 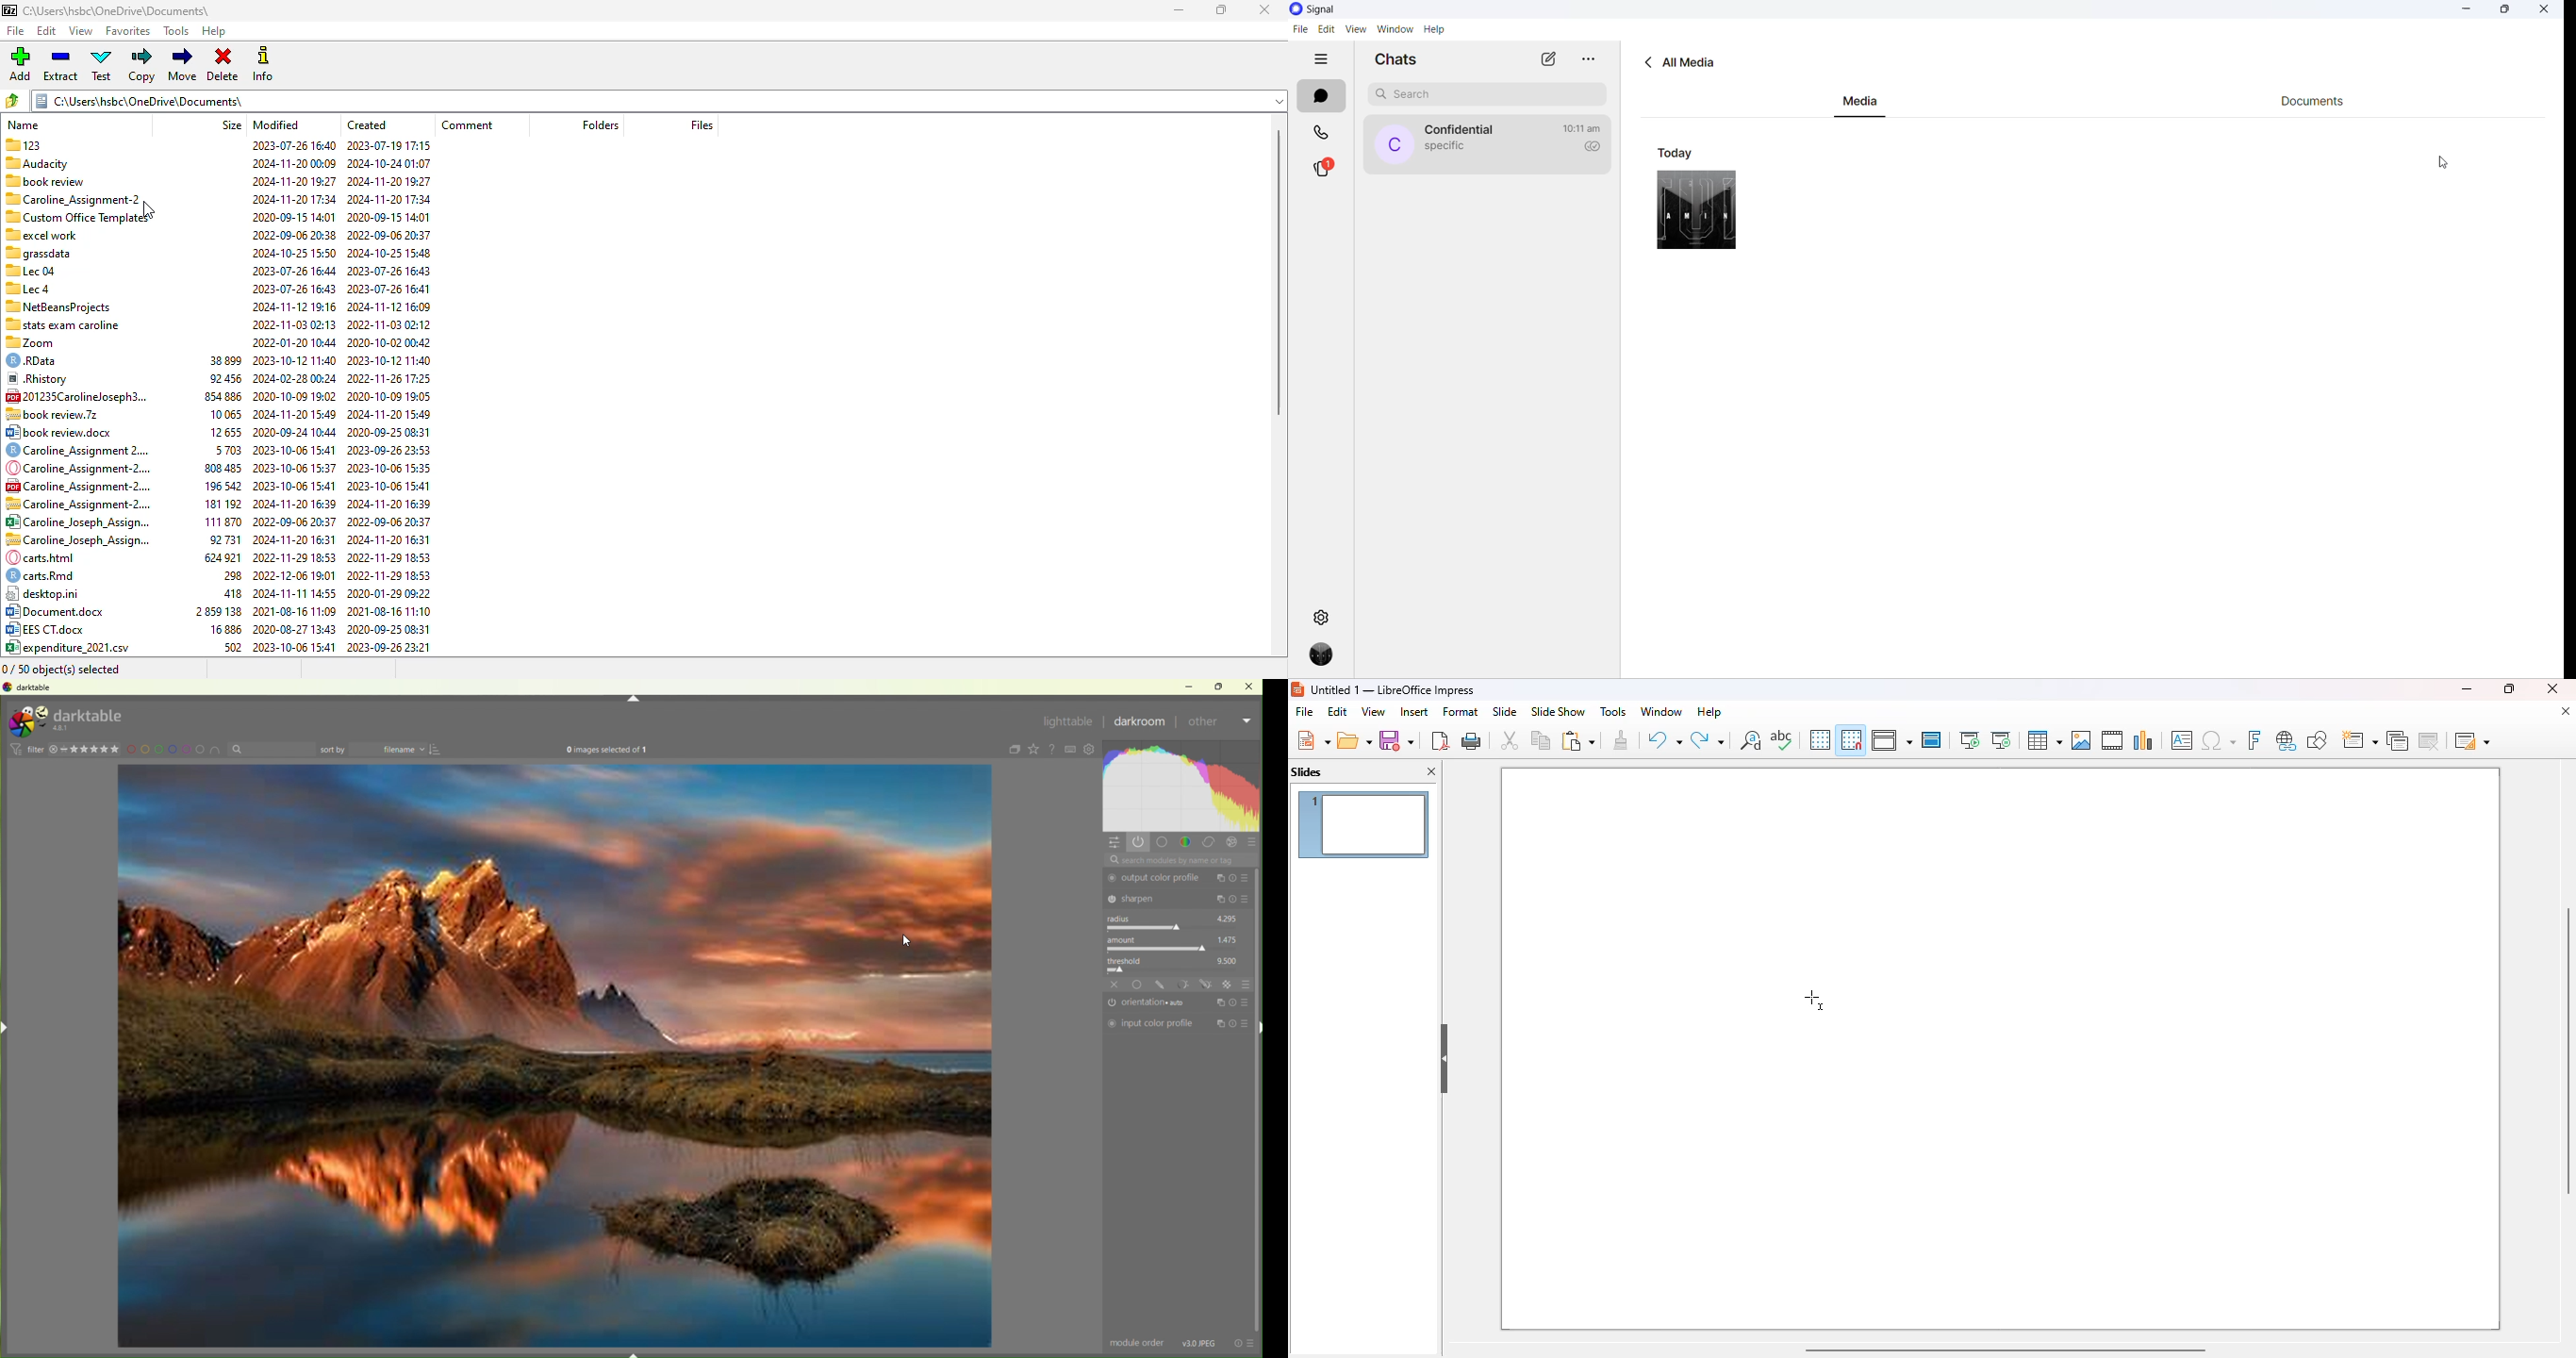 I want to click on 5703, so click(x=226, y=453).